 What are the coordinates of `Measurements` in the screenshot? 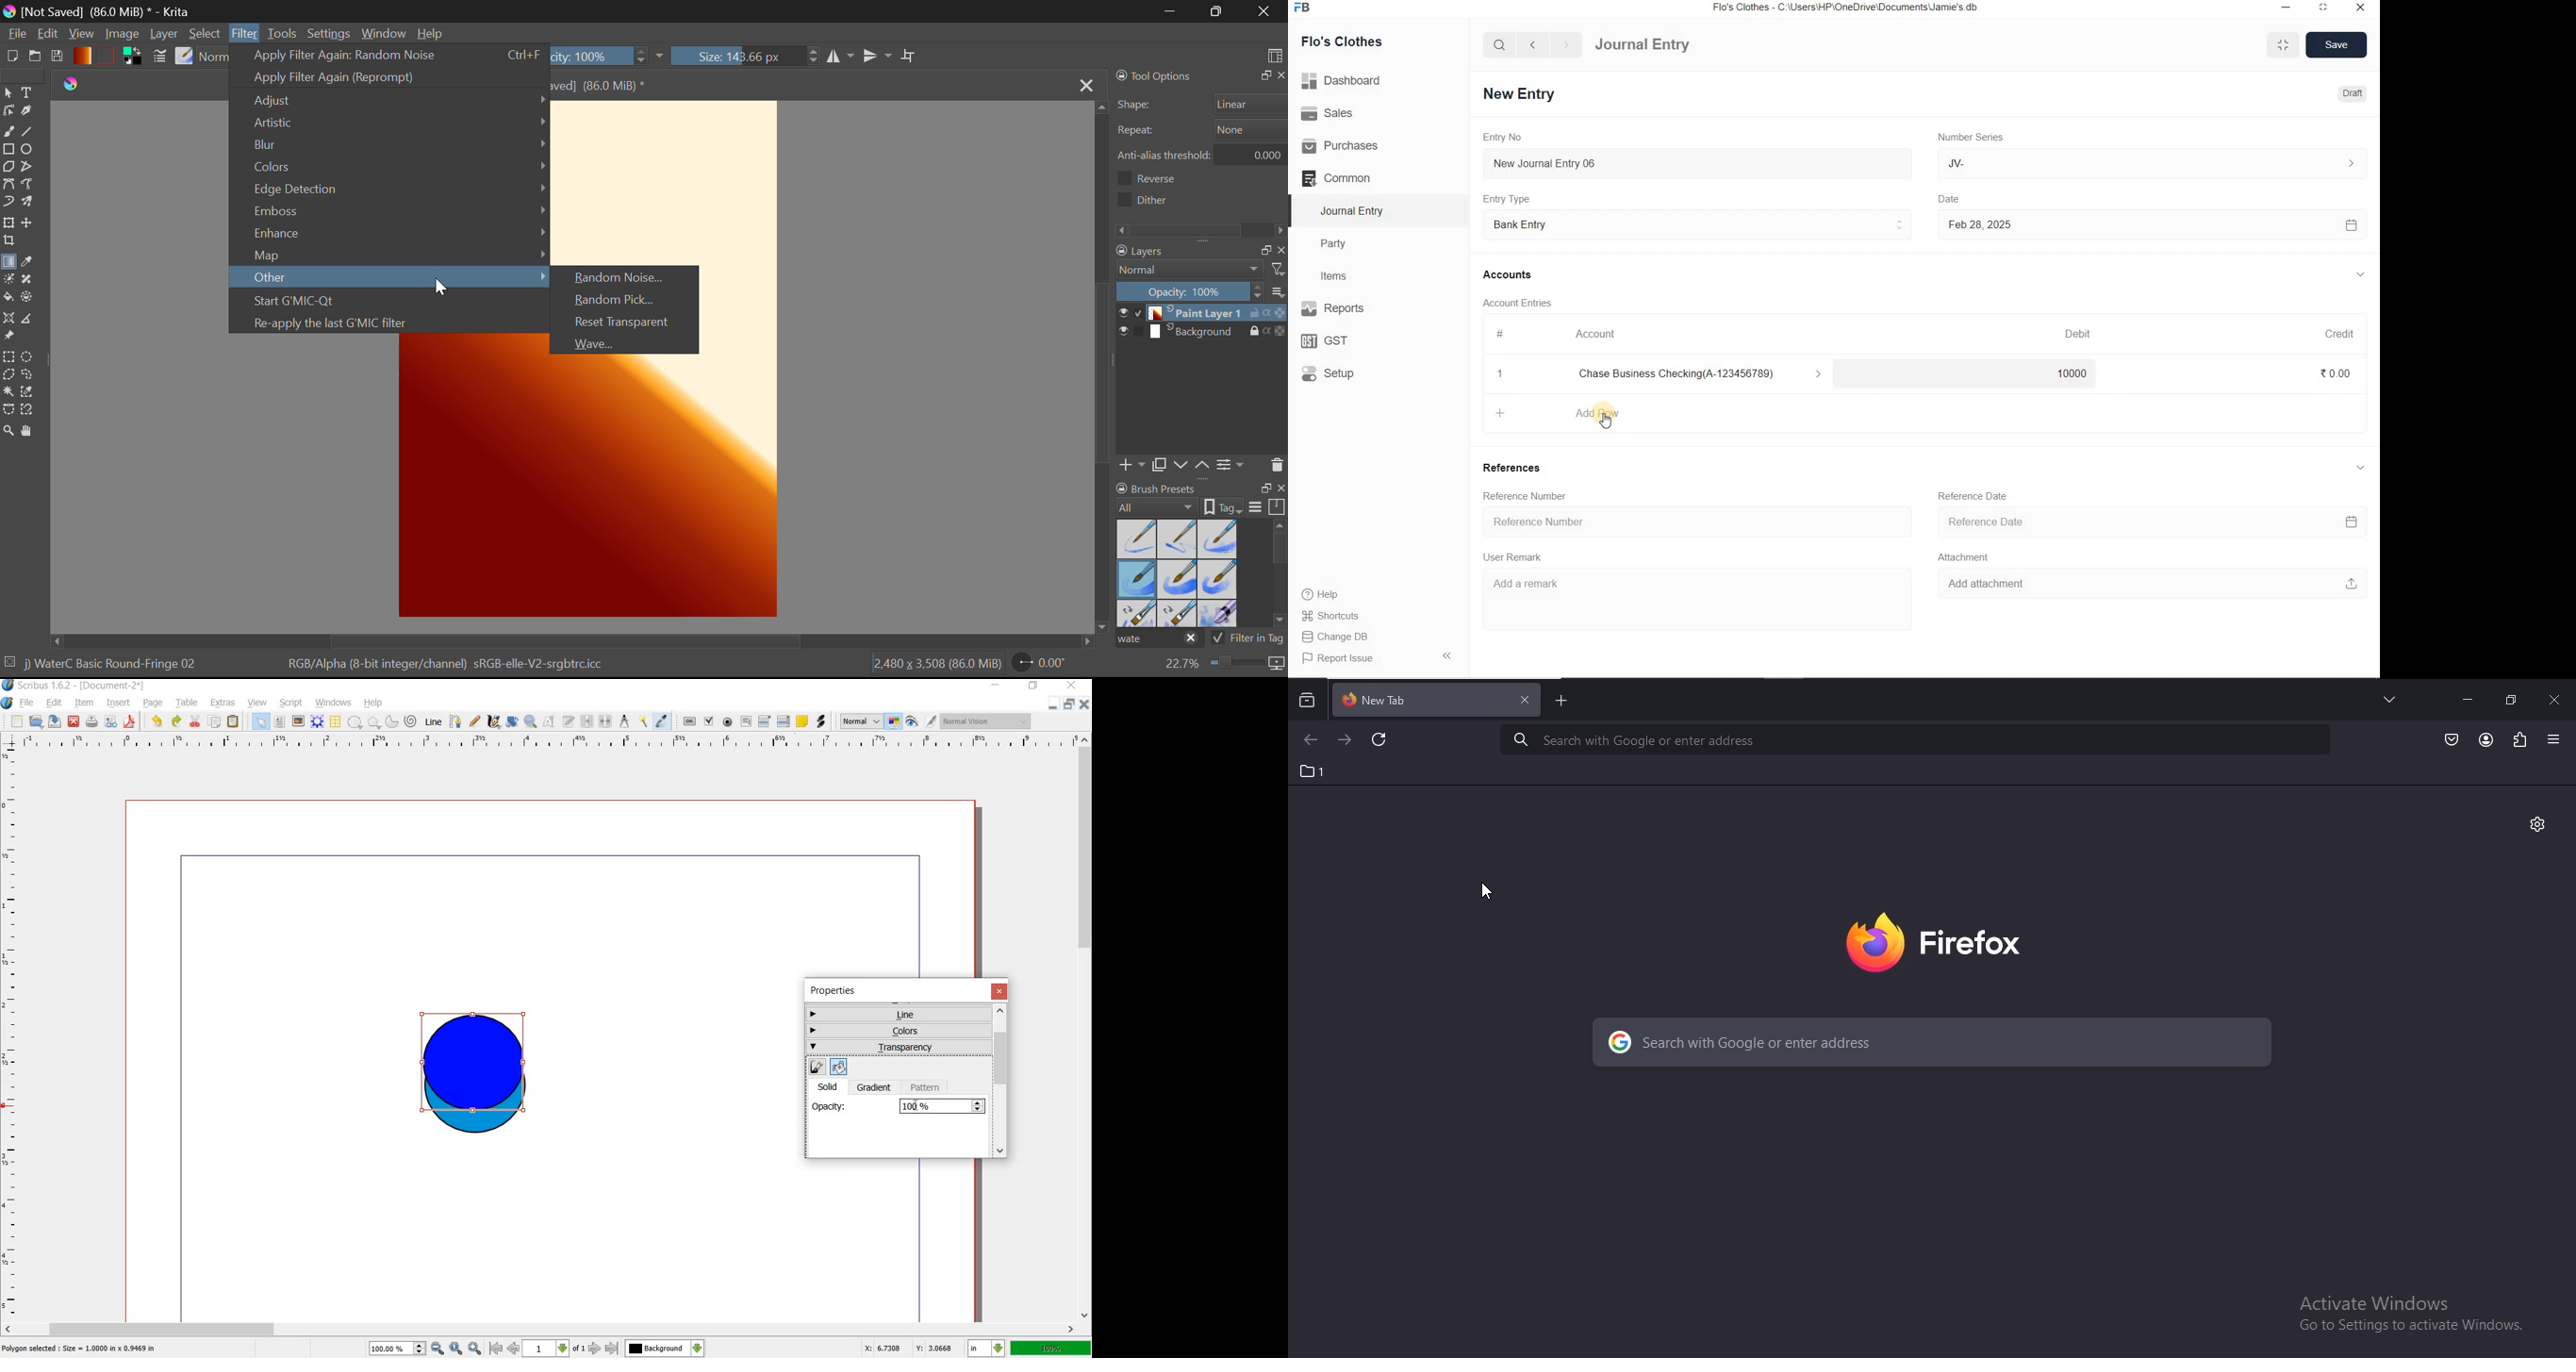 It's located at (35, 319).